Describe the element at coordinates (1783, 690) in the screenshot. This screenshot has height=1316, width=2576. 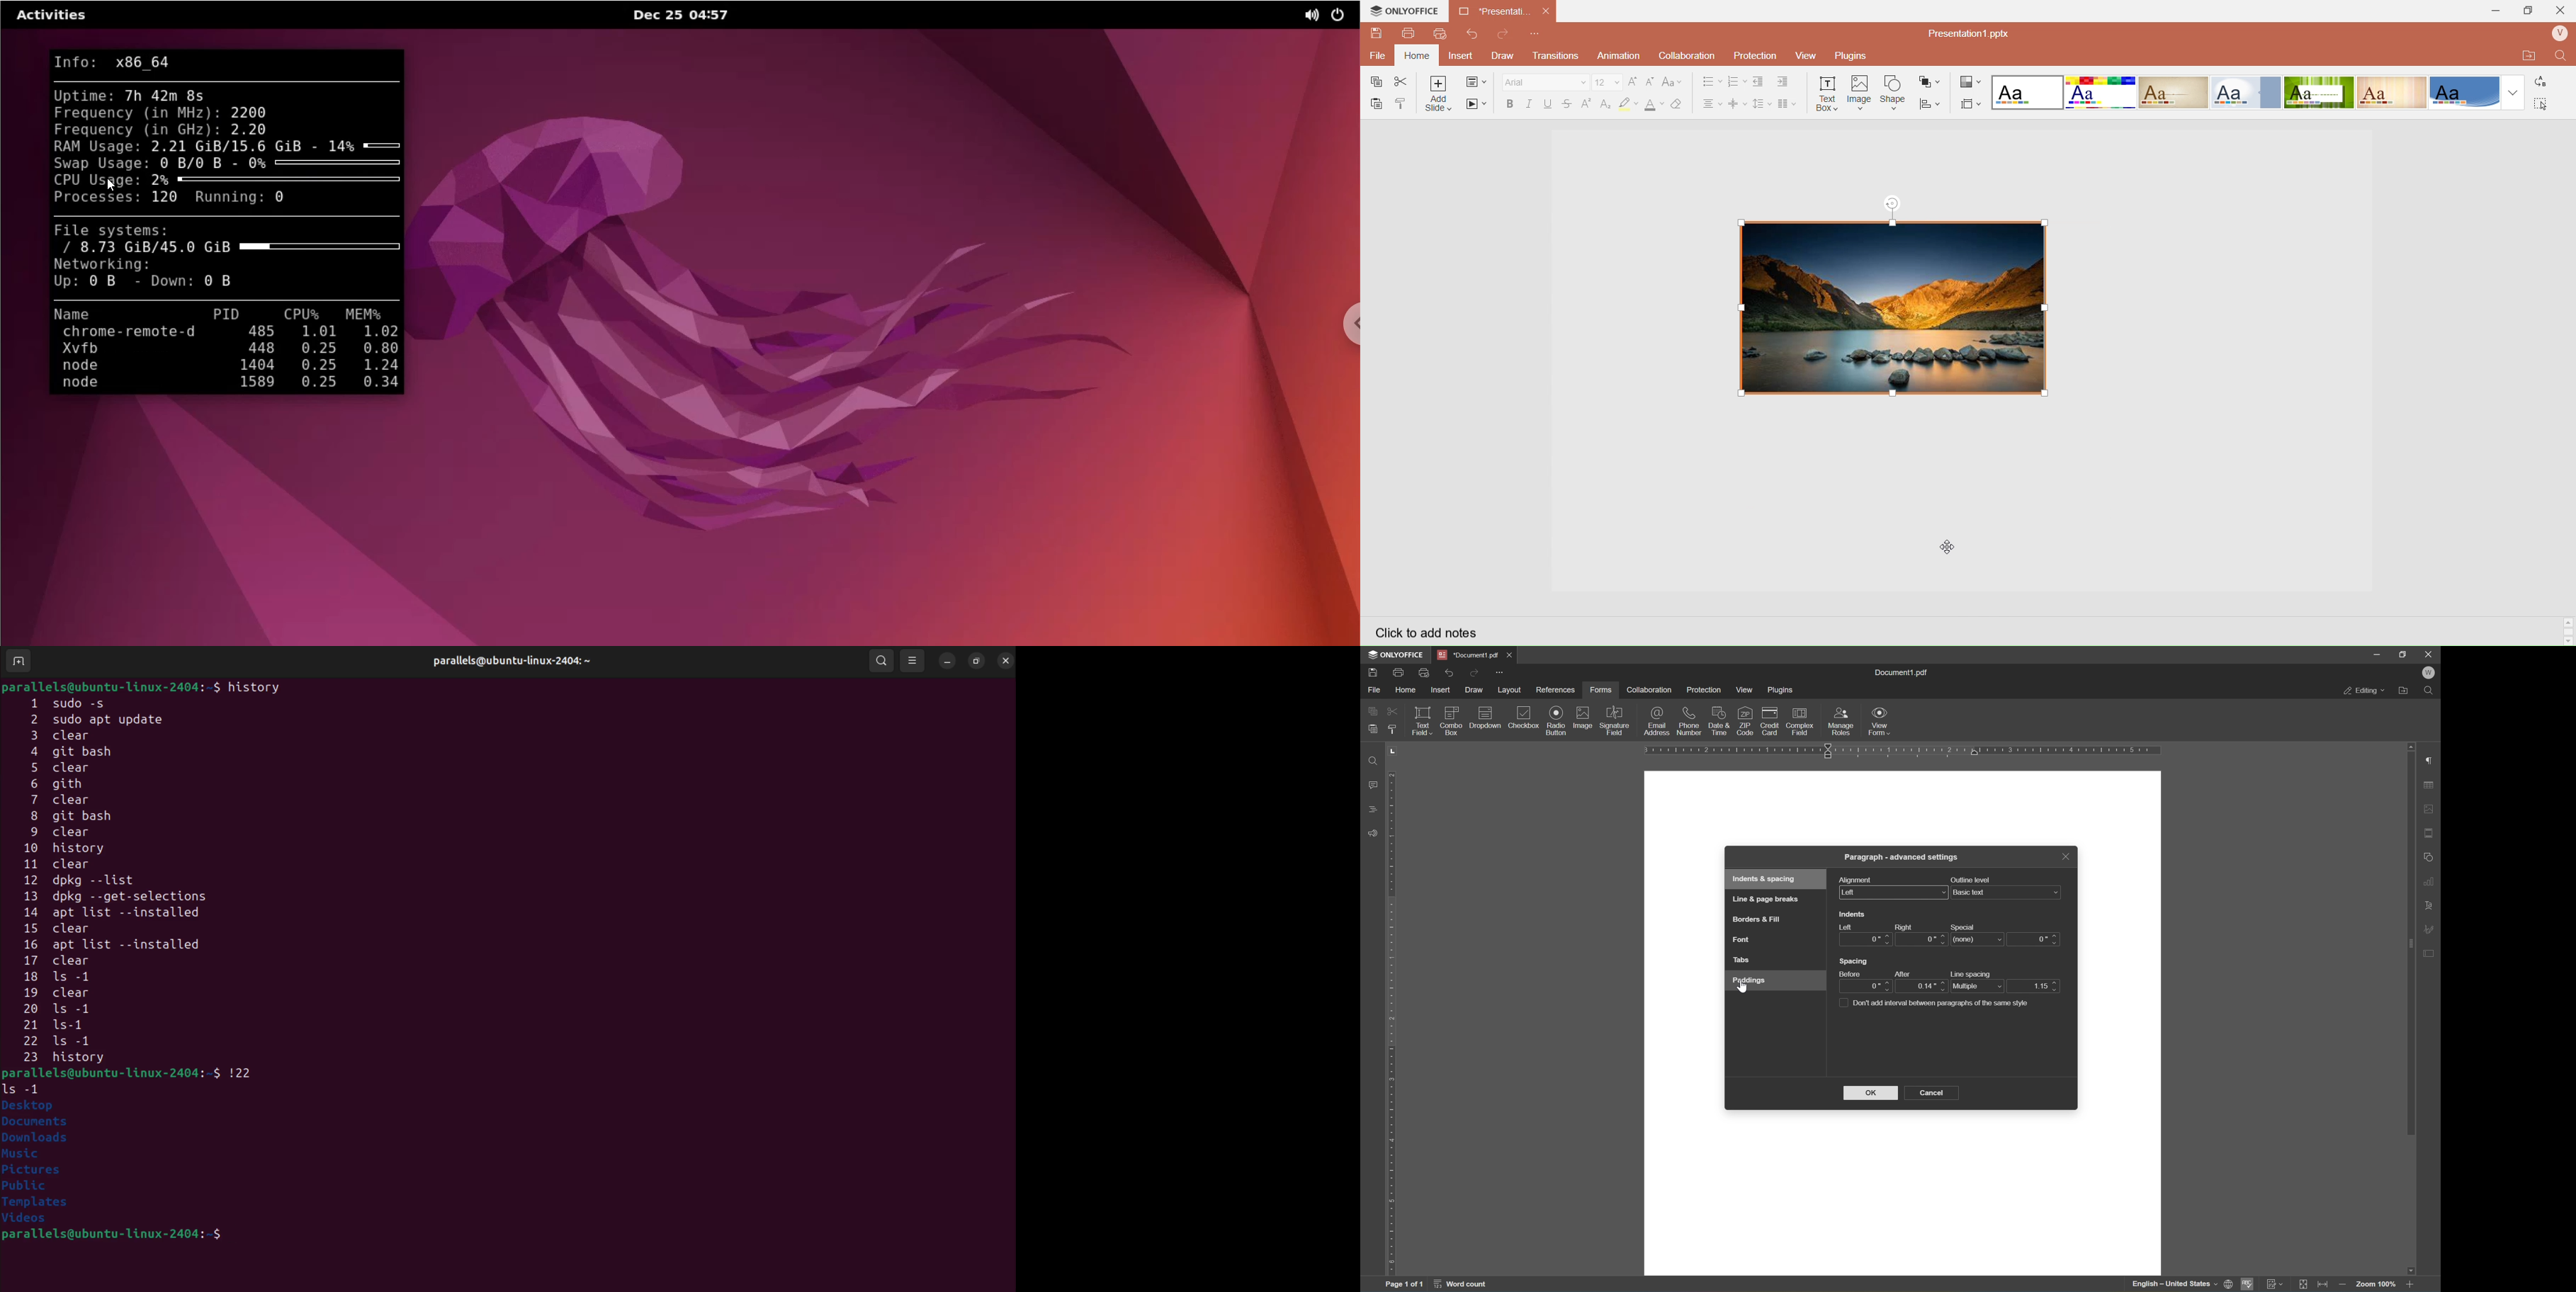
I see `plugins` at that location.